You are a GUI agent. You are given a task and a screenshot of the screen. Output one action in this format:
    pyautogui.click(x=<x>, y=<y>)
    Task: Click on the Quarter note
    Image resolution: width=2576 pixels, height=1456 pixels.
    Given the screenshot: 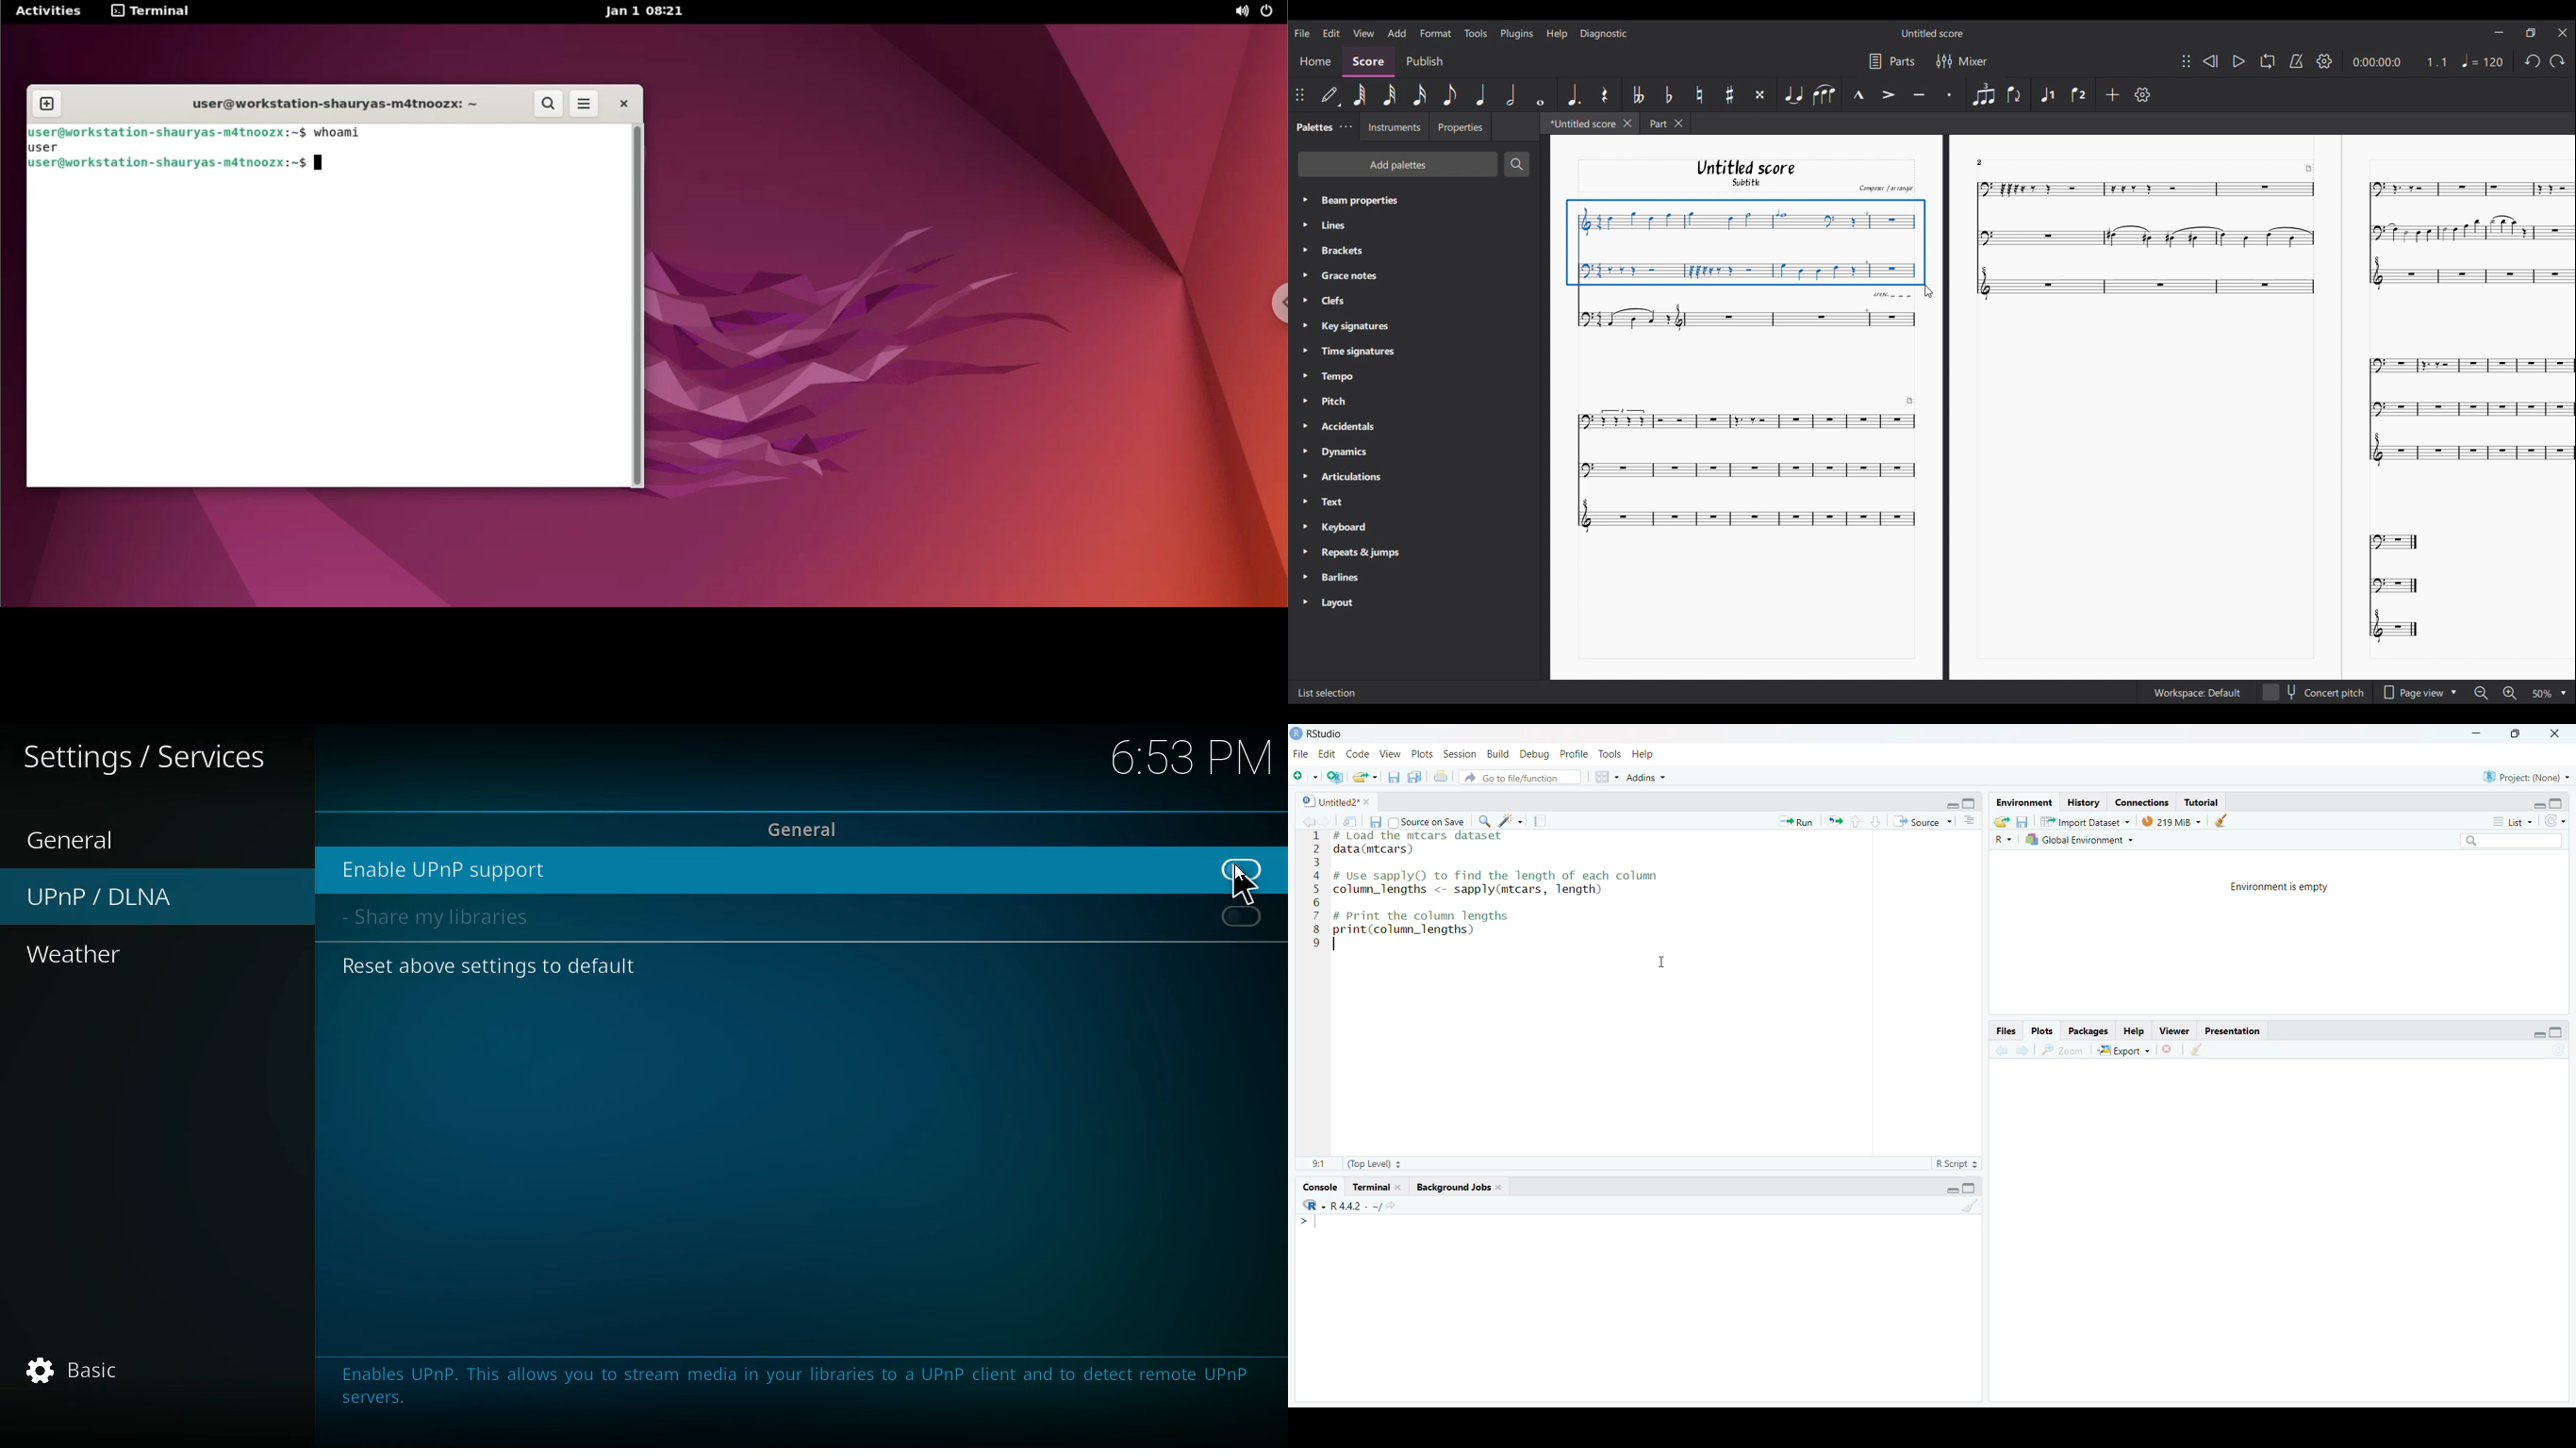 What is the action you would take?
    pyautogui.click(x=1482, y=95)
    